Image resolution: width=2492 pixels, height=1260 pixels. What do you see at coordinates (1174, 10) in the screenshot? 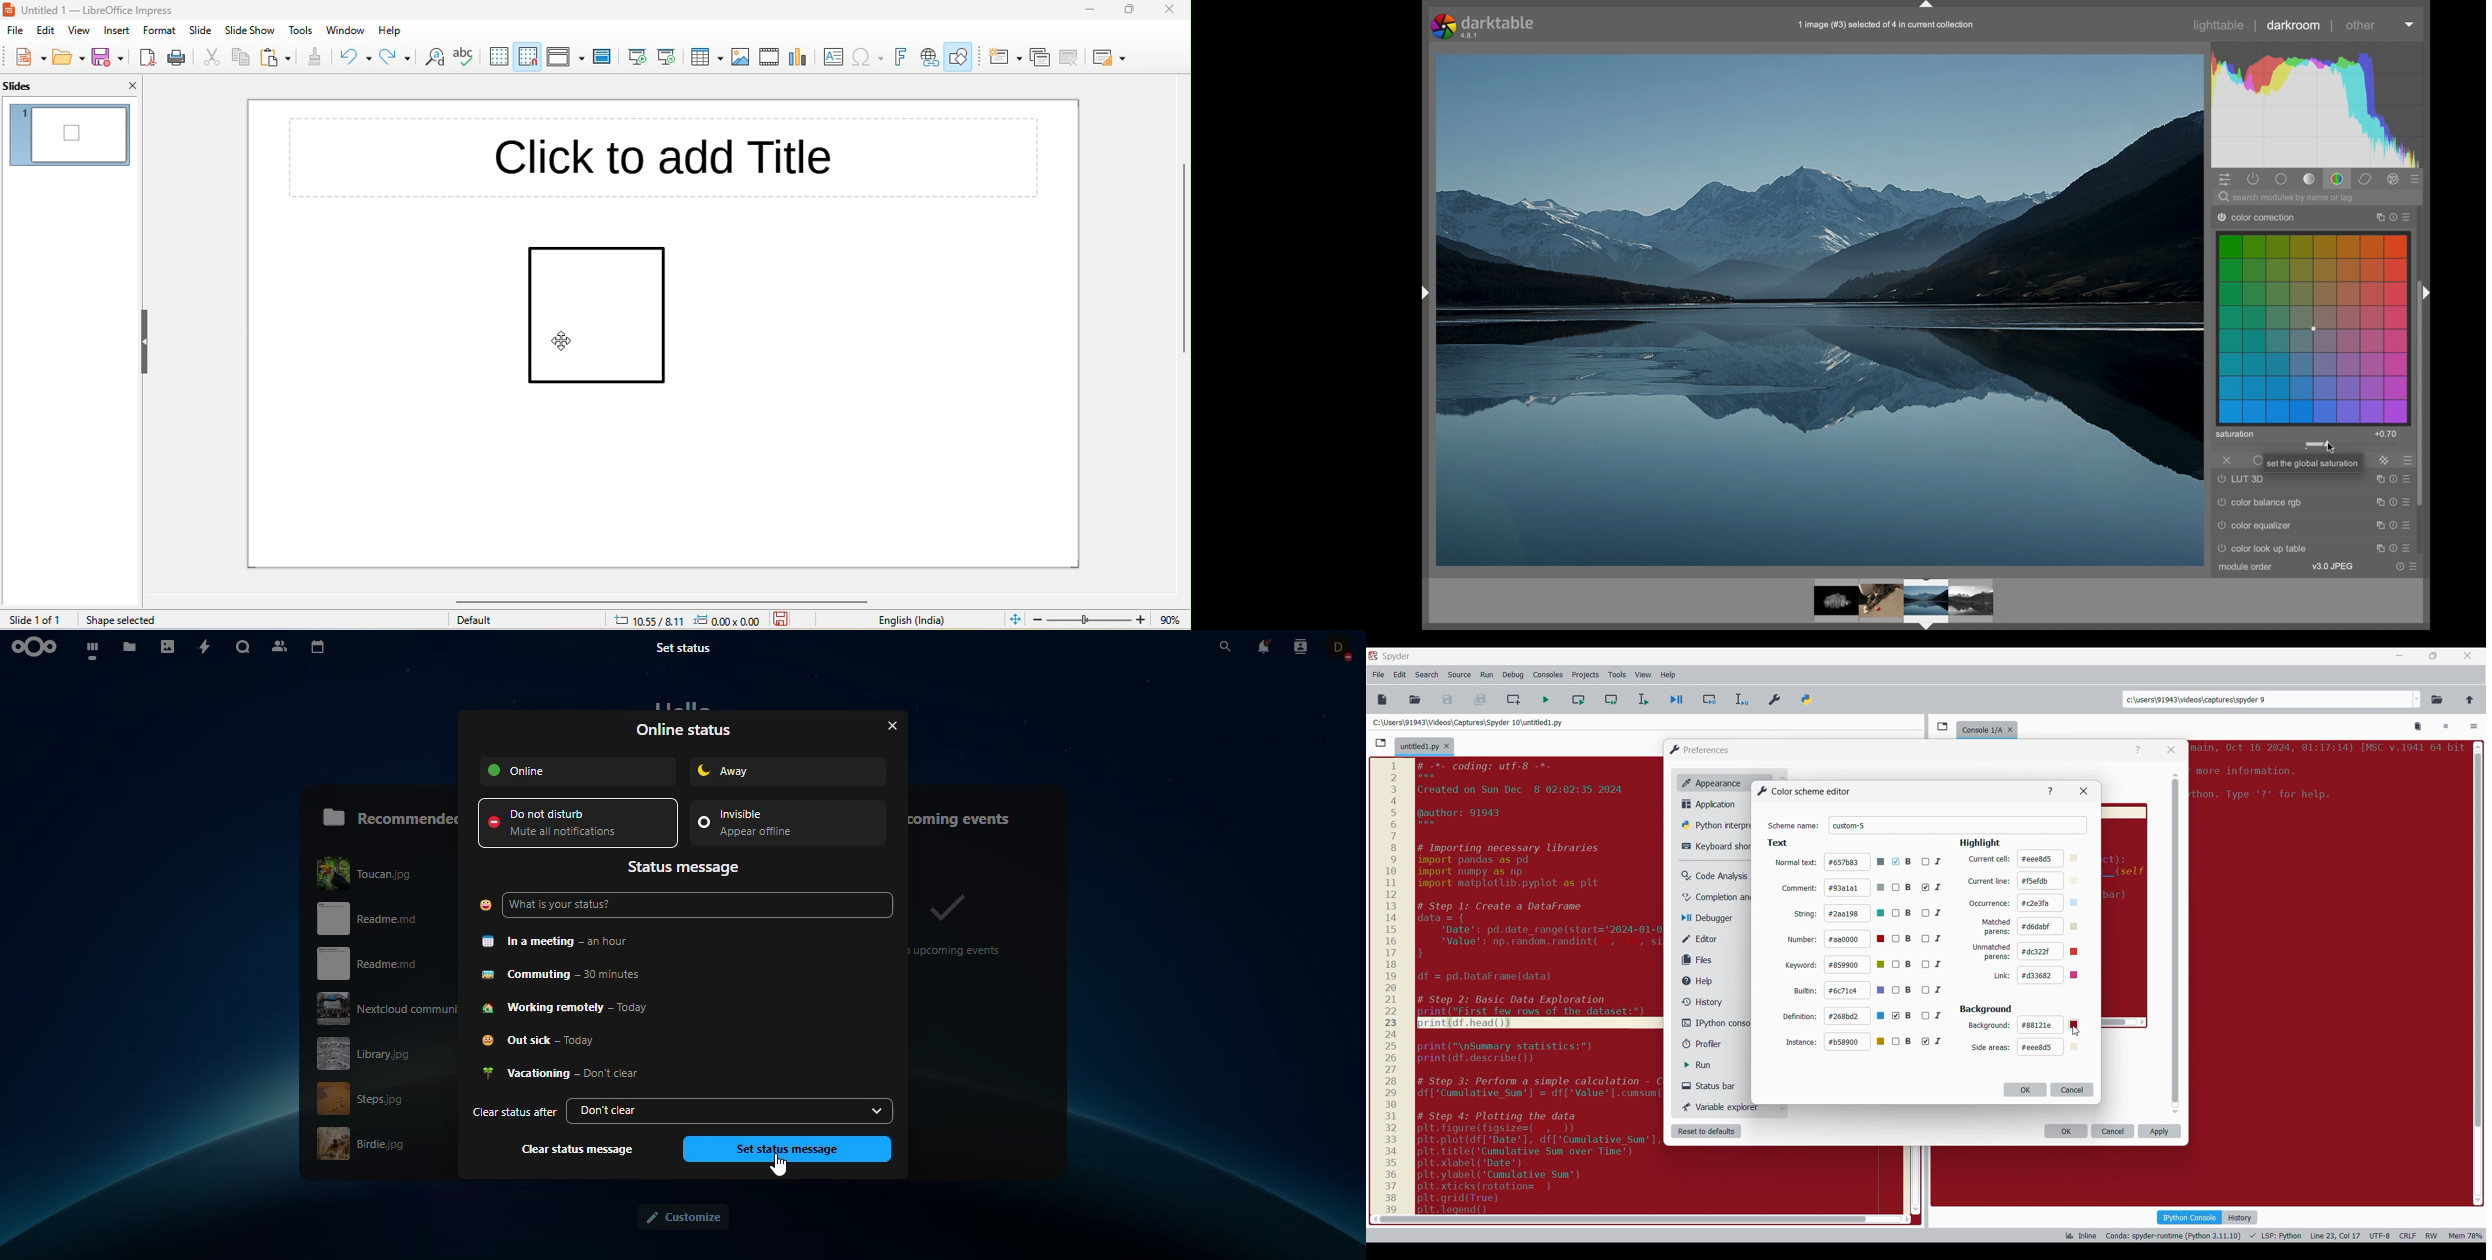
I see `close` at bounding box center [1174, 10].